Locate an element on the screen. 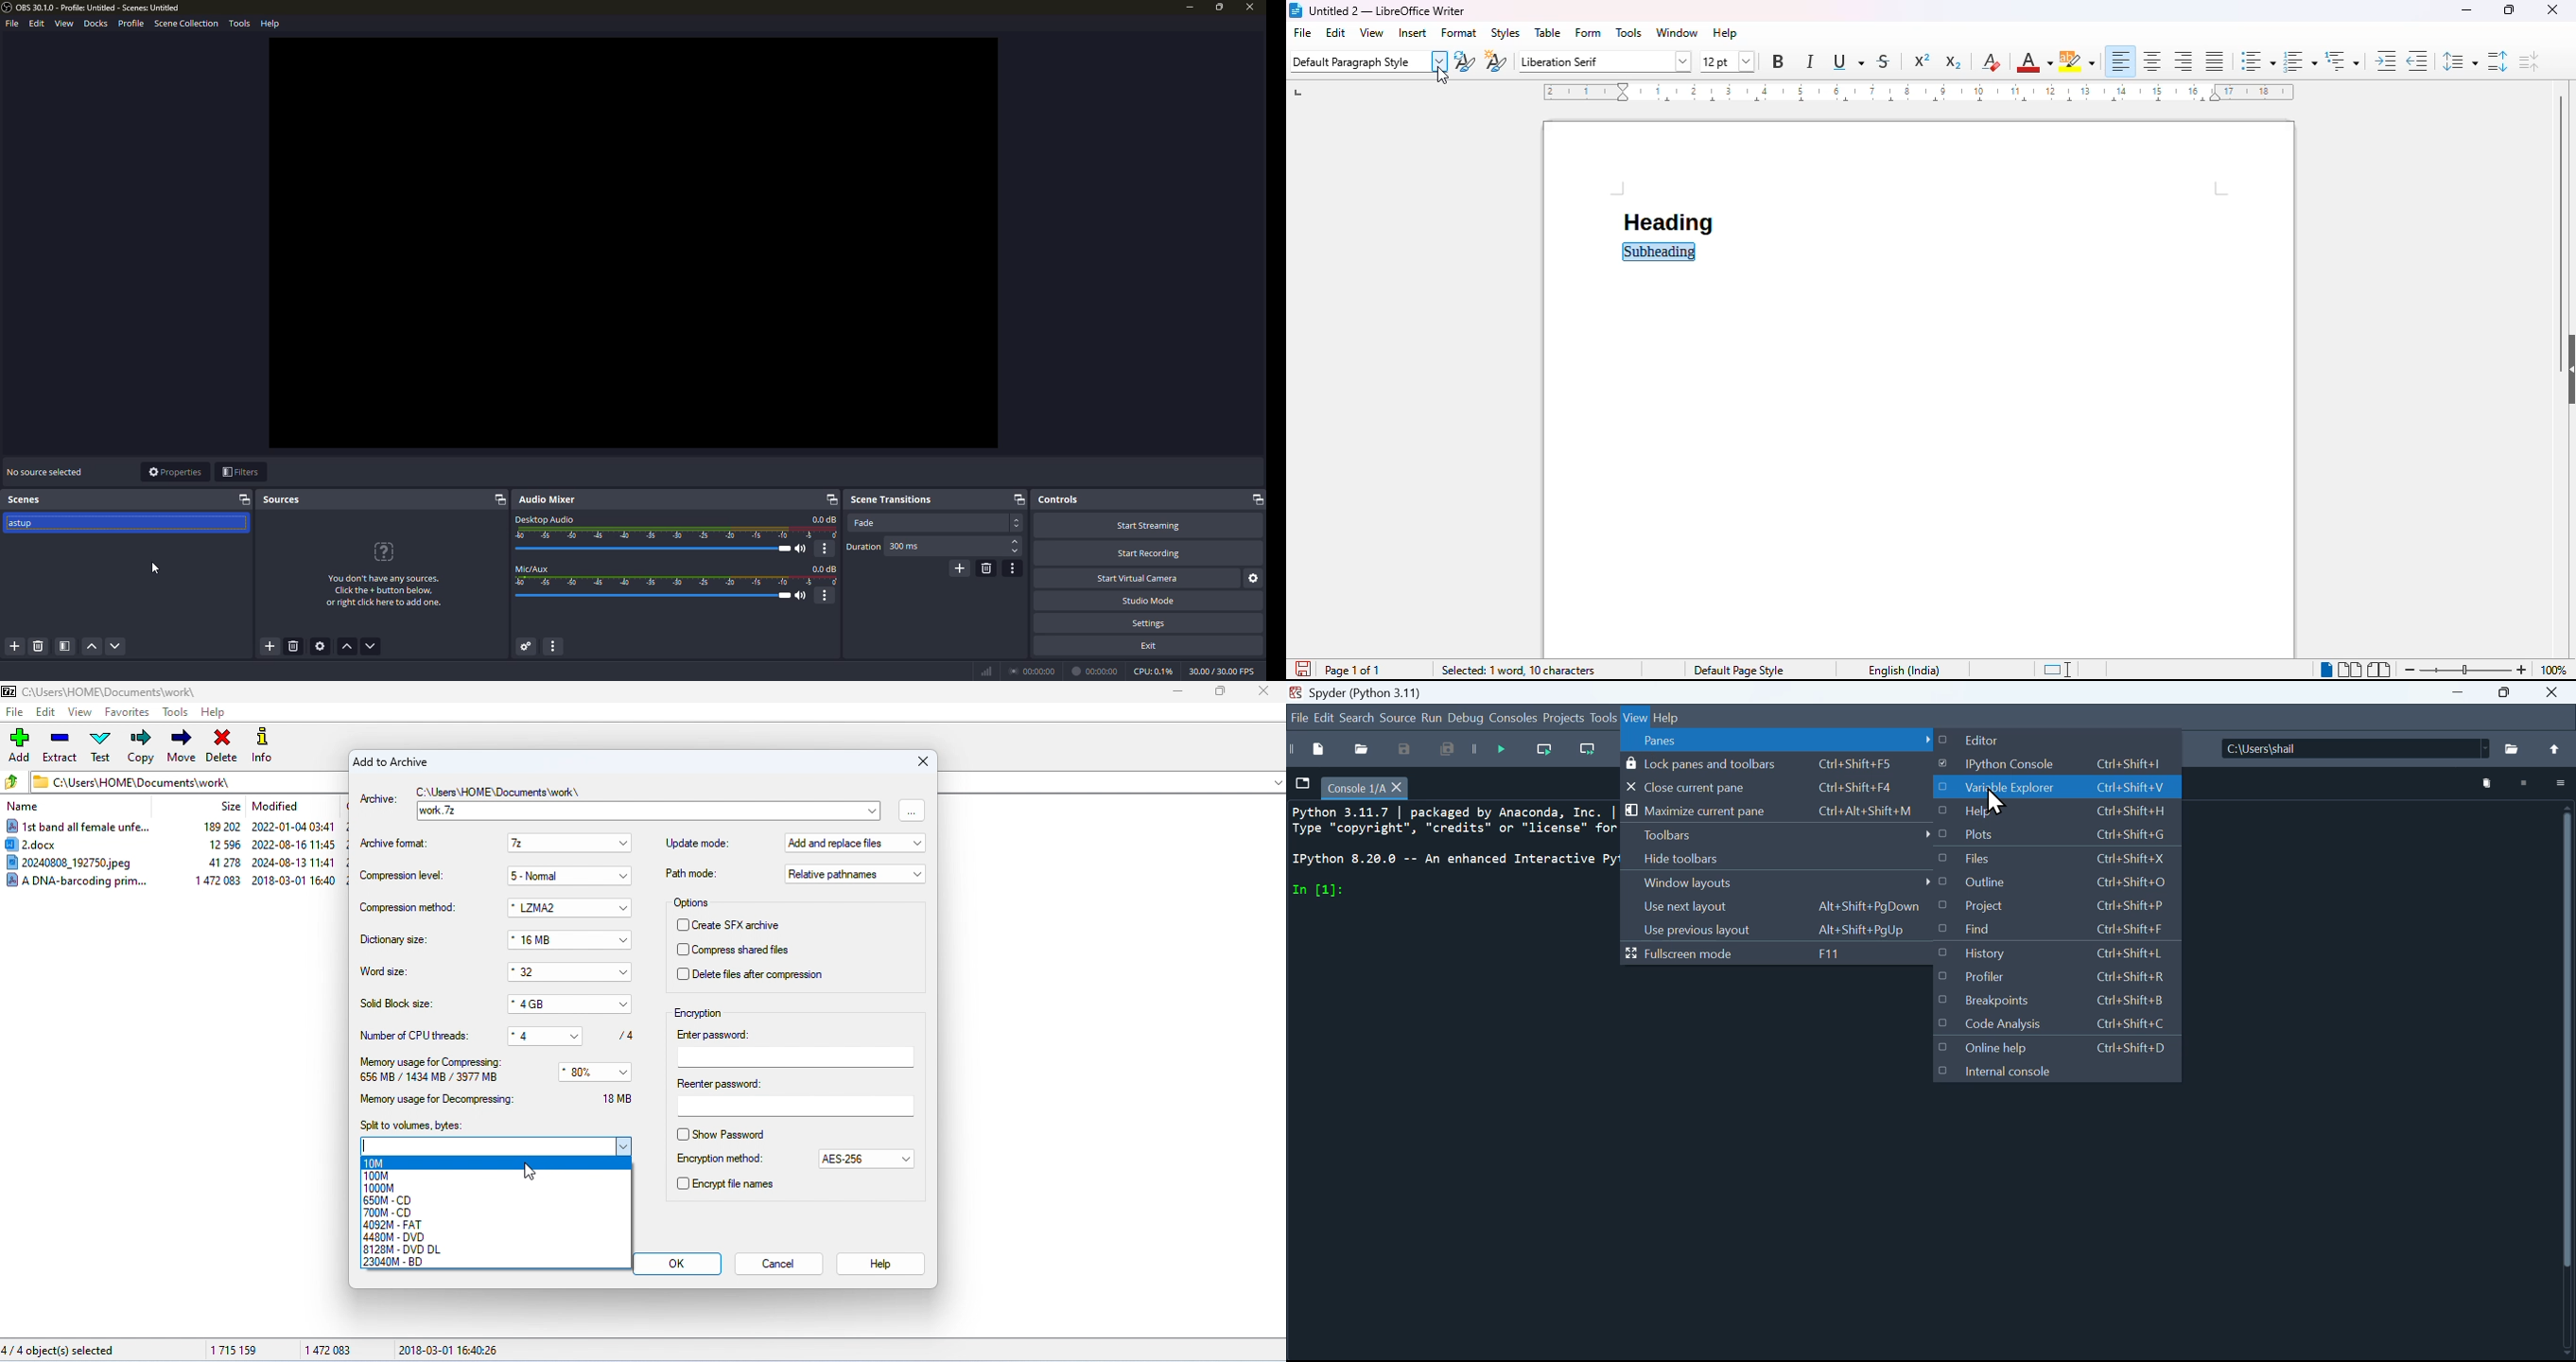  tools is located at coordinates (239, 24).